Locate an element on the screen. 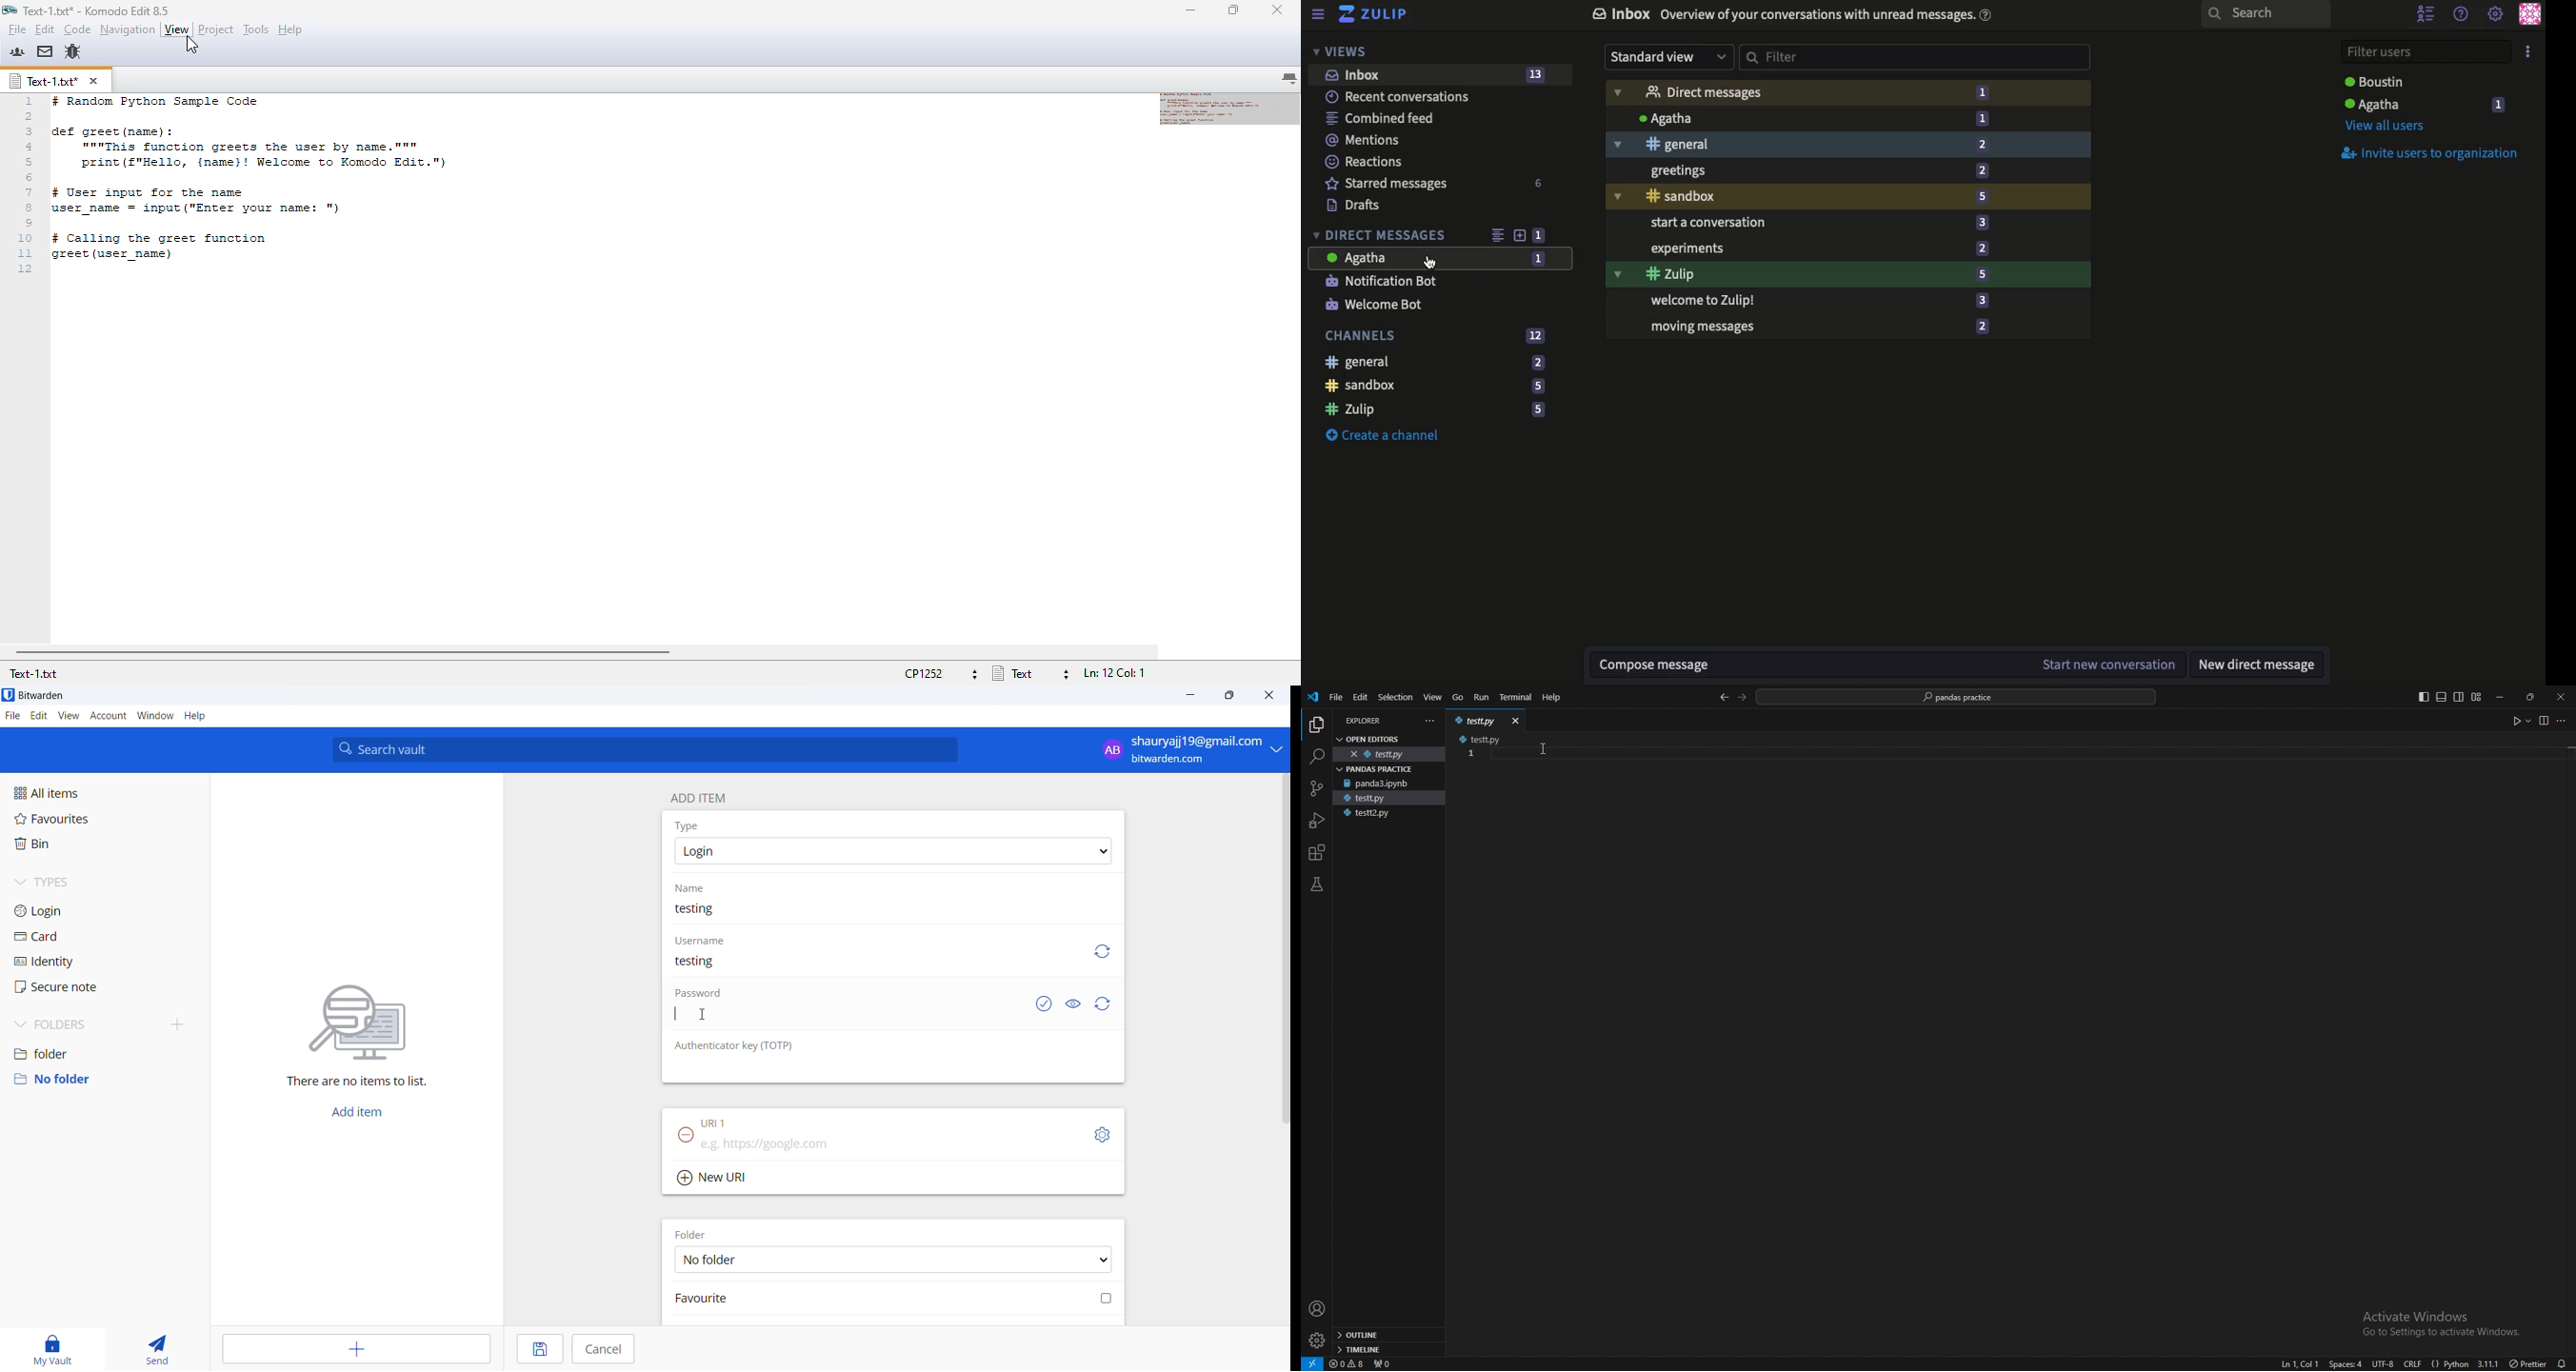  application name and logo is located at coordinates (50, 696).